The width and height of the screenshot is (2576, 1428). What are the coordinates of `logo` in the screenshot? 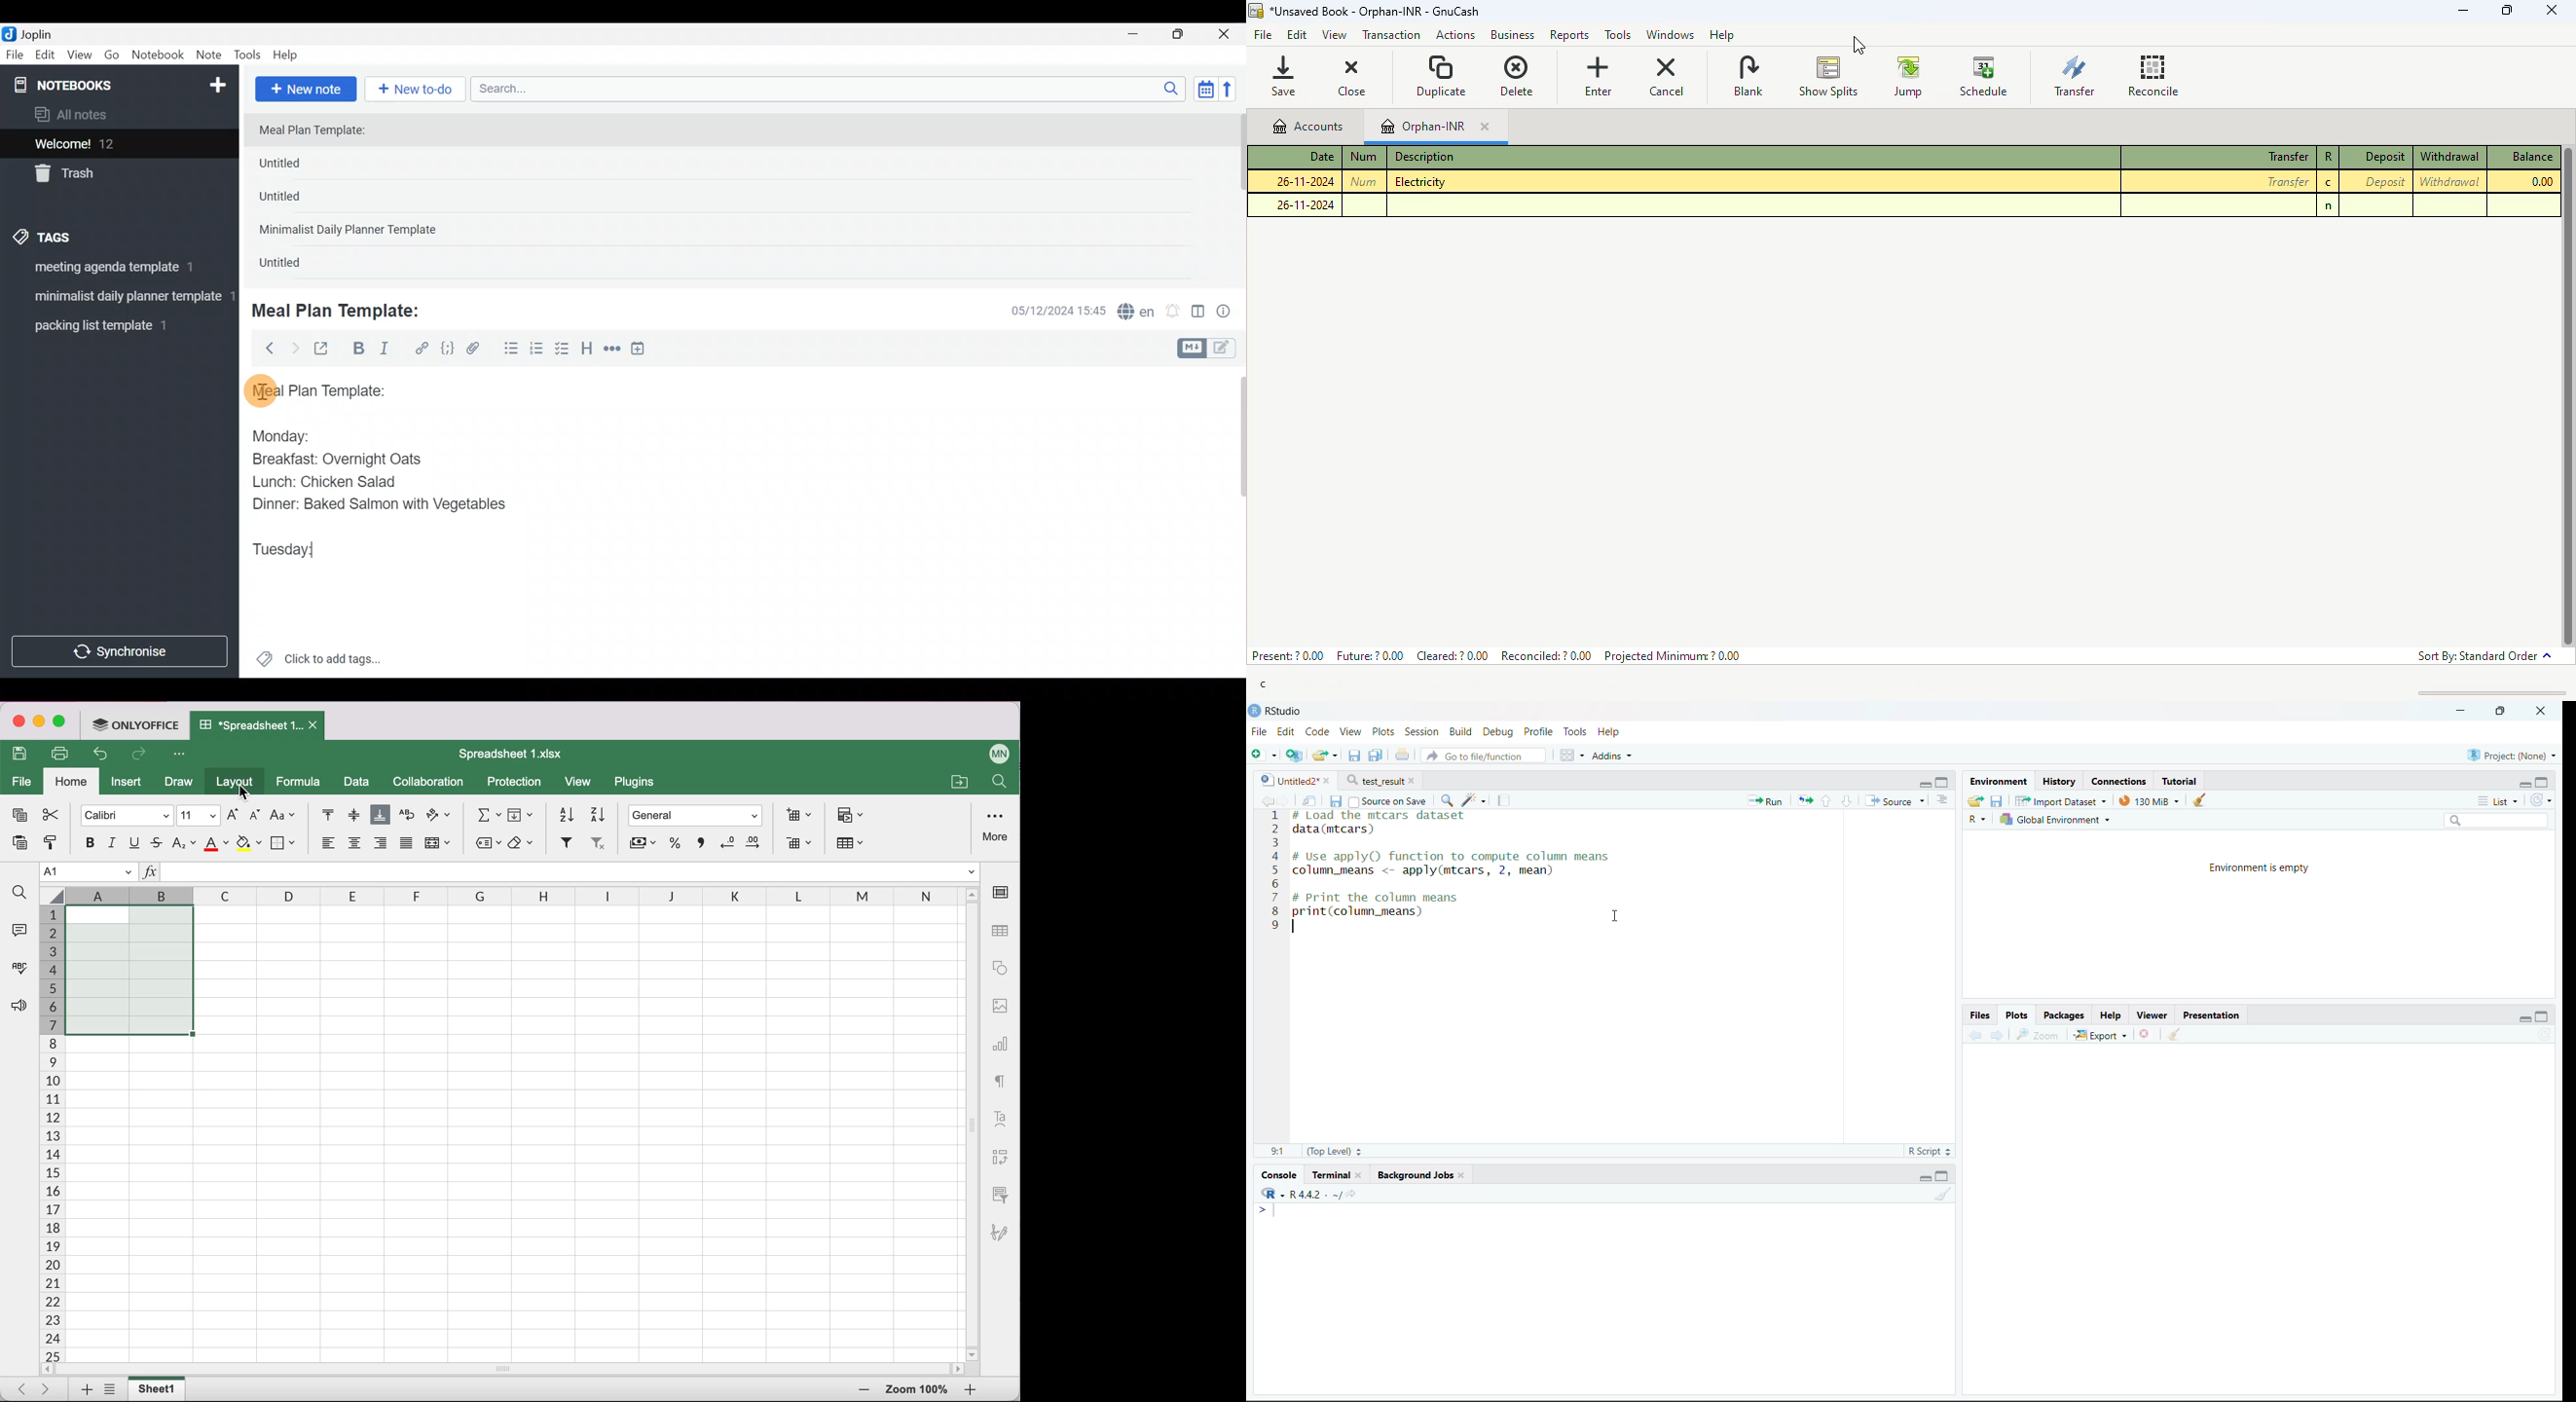 It's located at (1256, 11).